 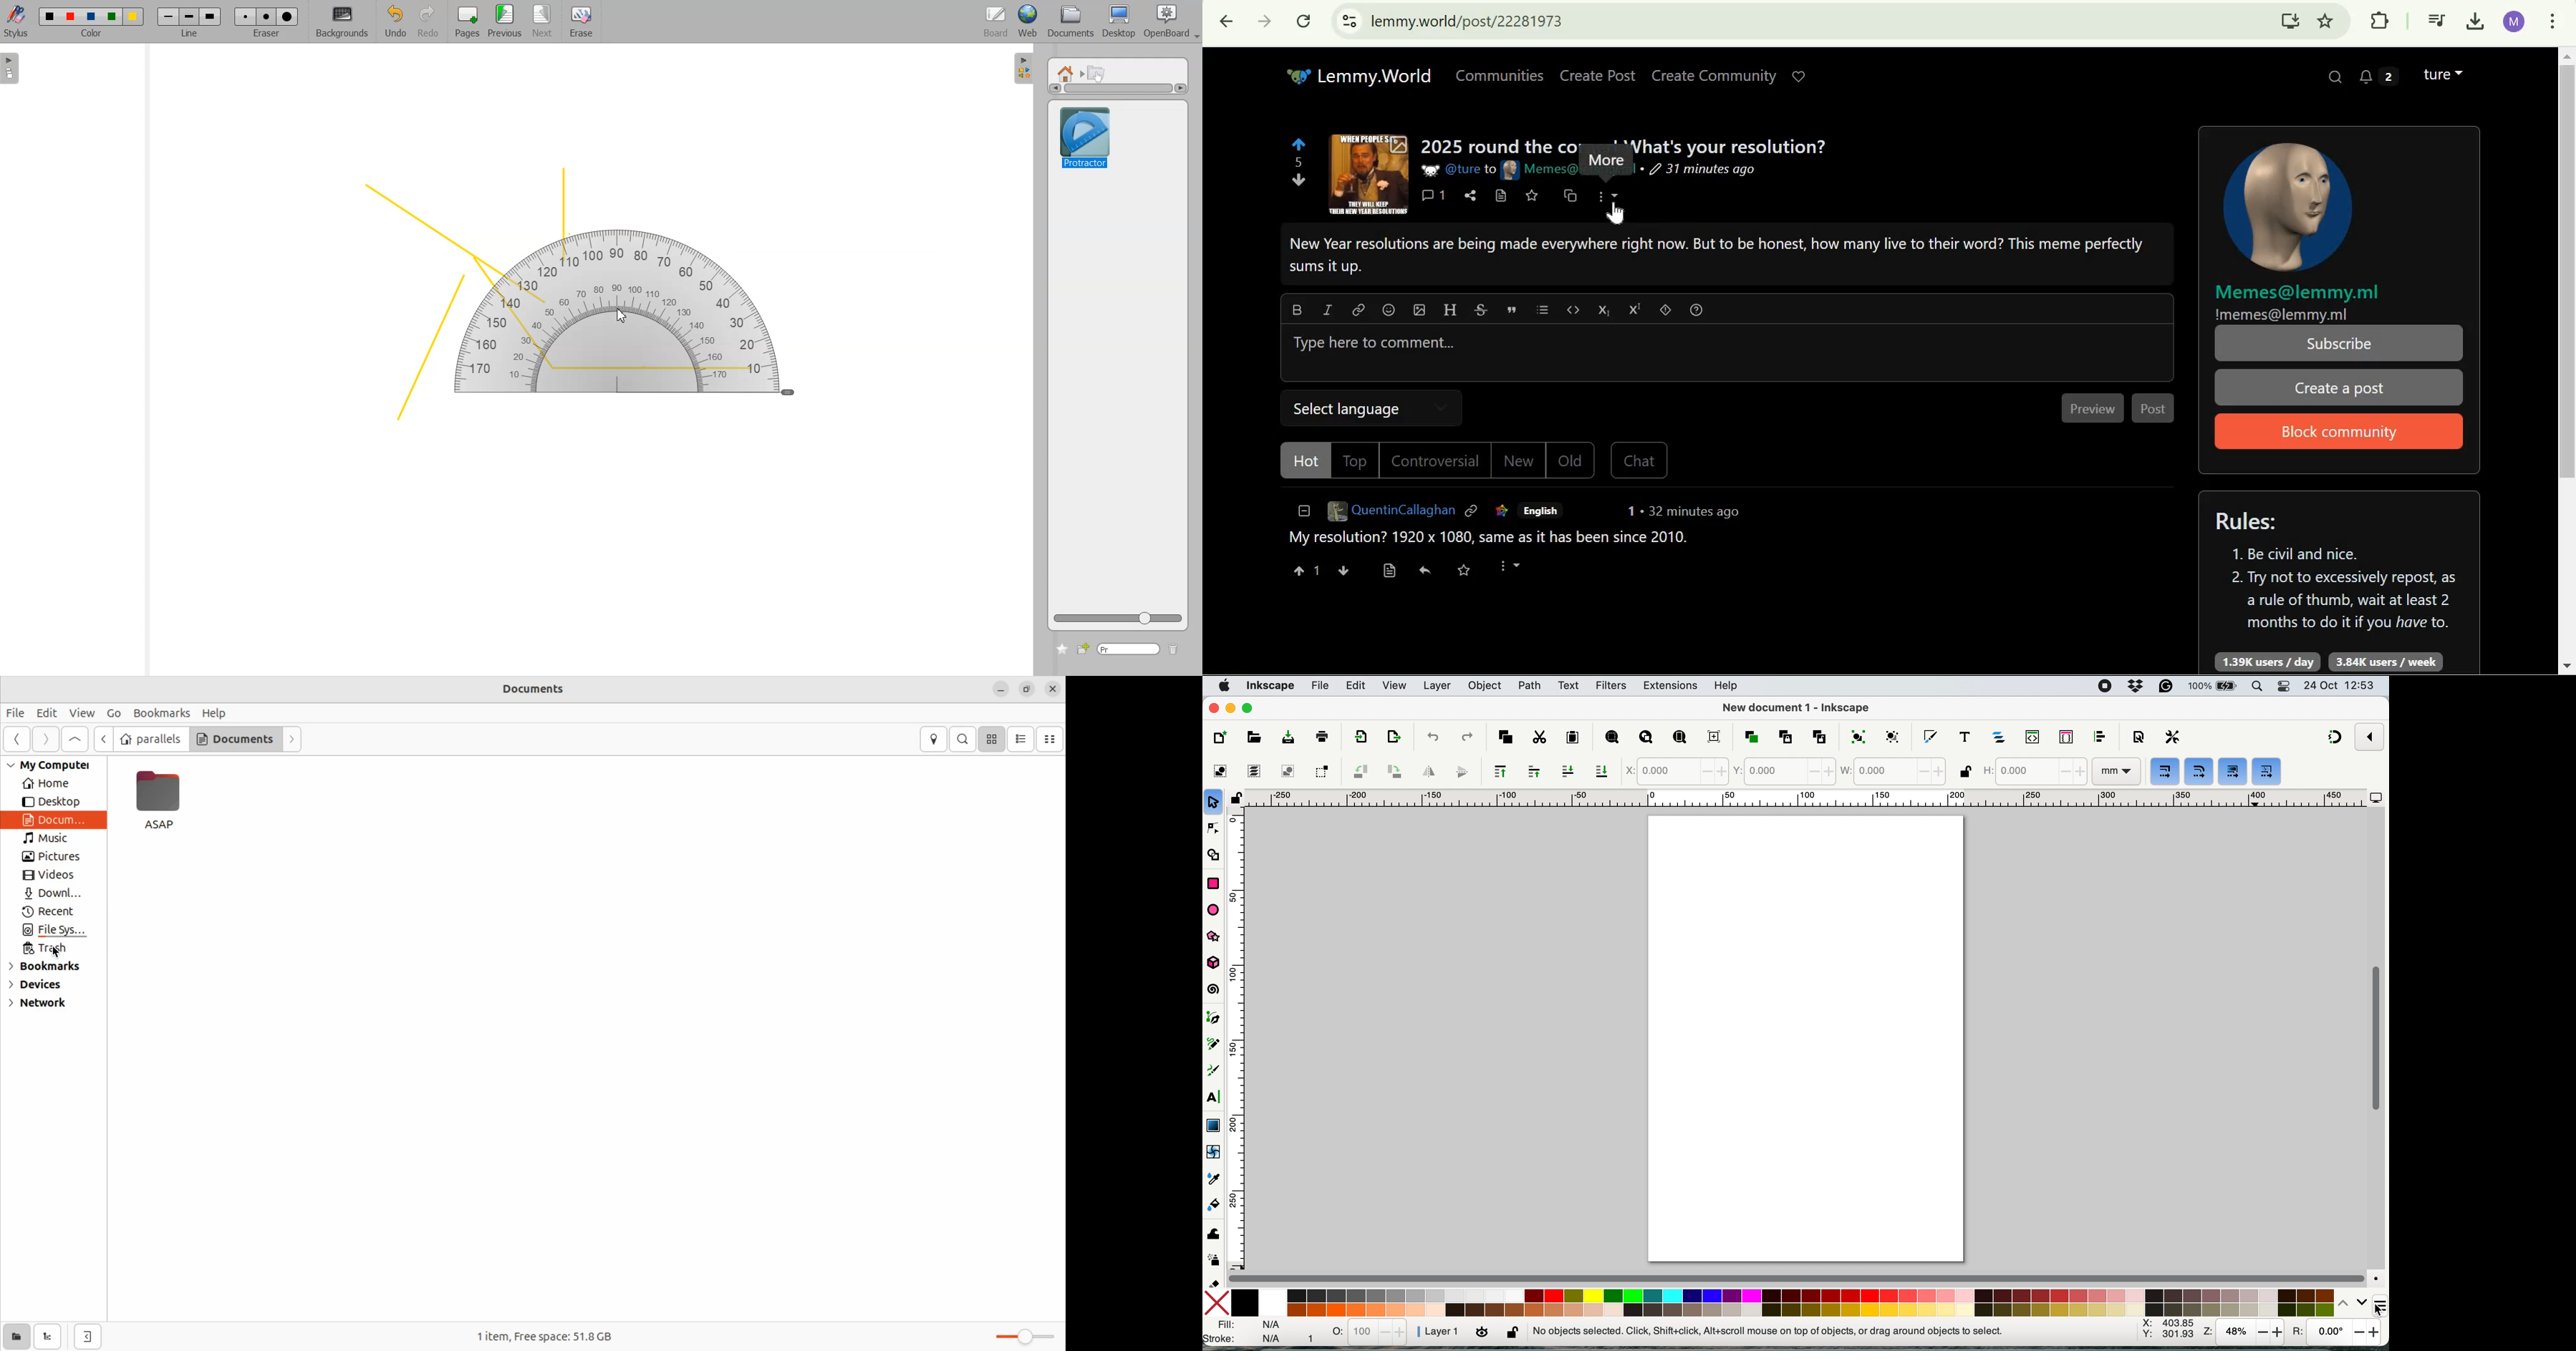 What do you see at coordinates (2375, 1042) in the screenshot?
I see `vertical scroll bar` at bounding box center [2375, 1042].